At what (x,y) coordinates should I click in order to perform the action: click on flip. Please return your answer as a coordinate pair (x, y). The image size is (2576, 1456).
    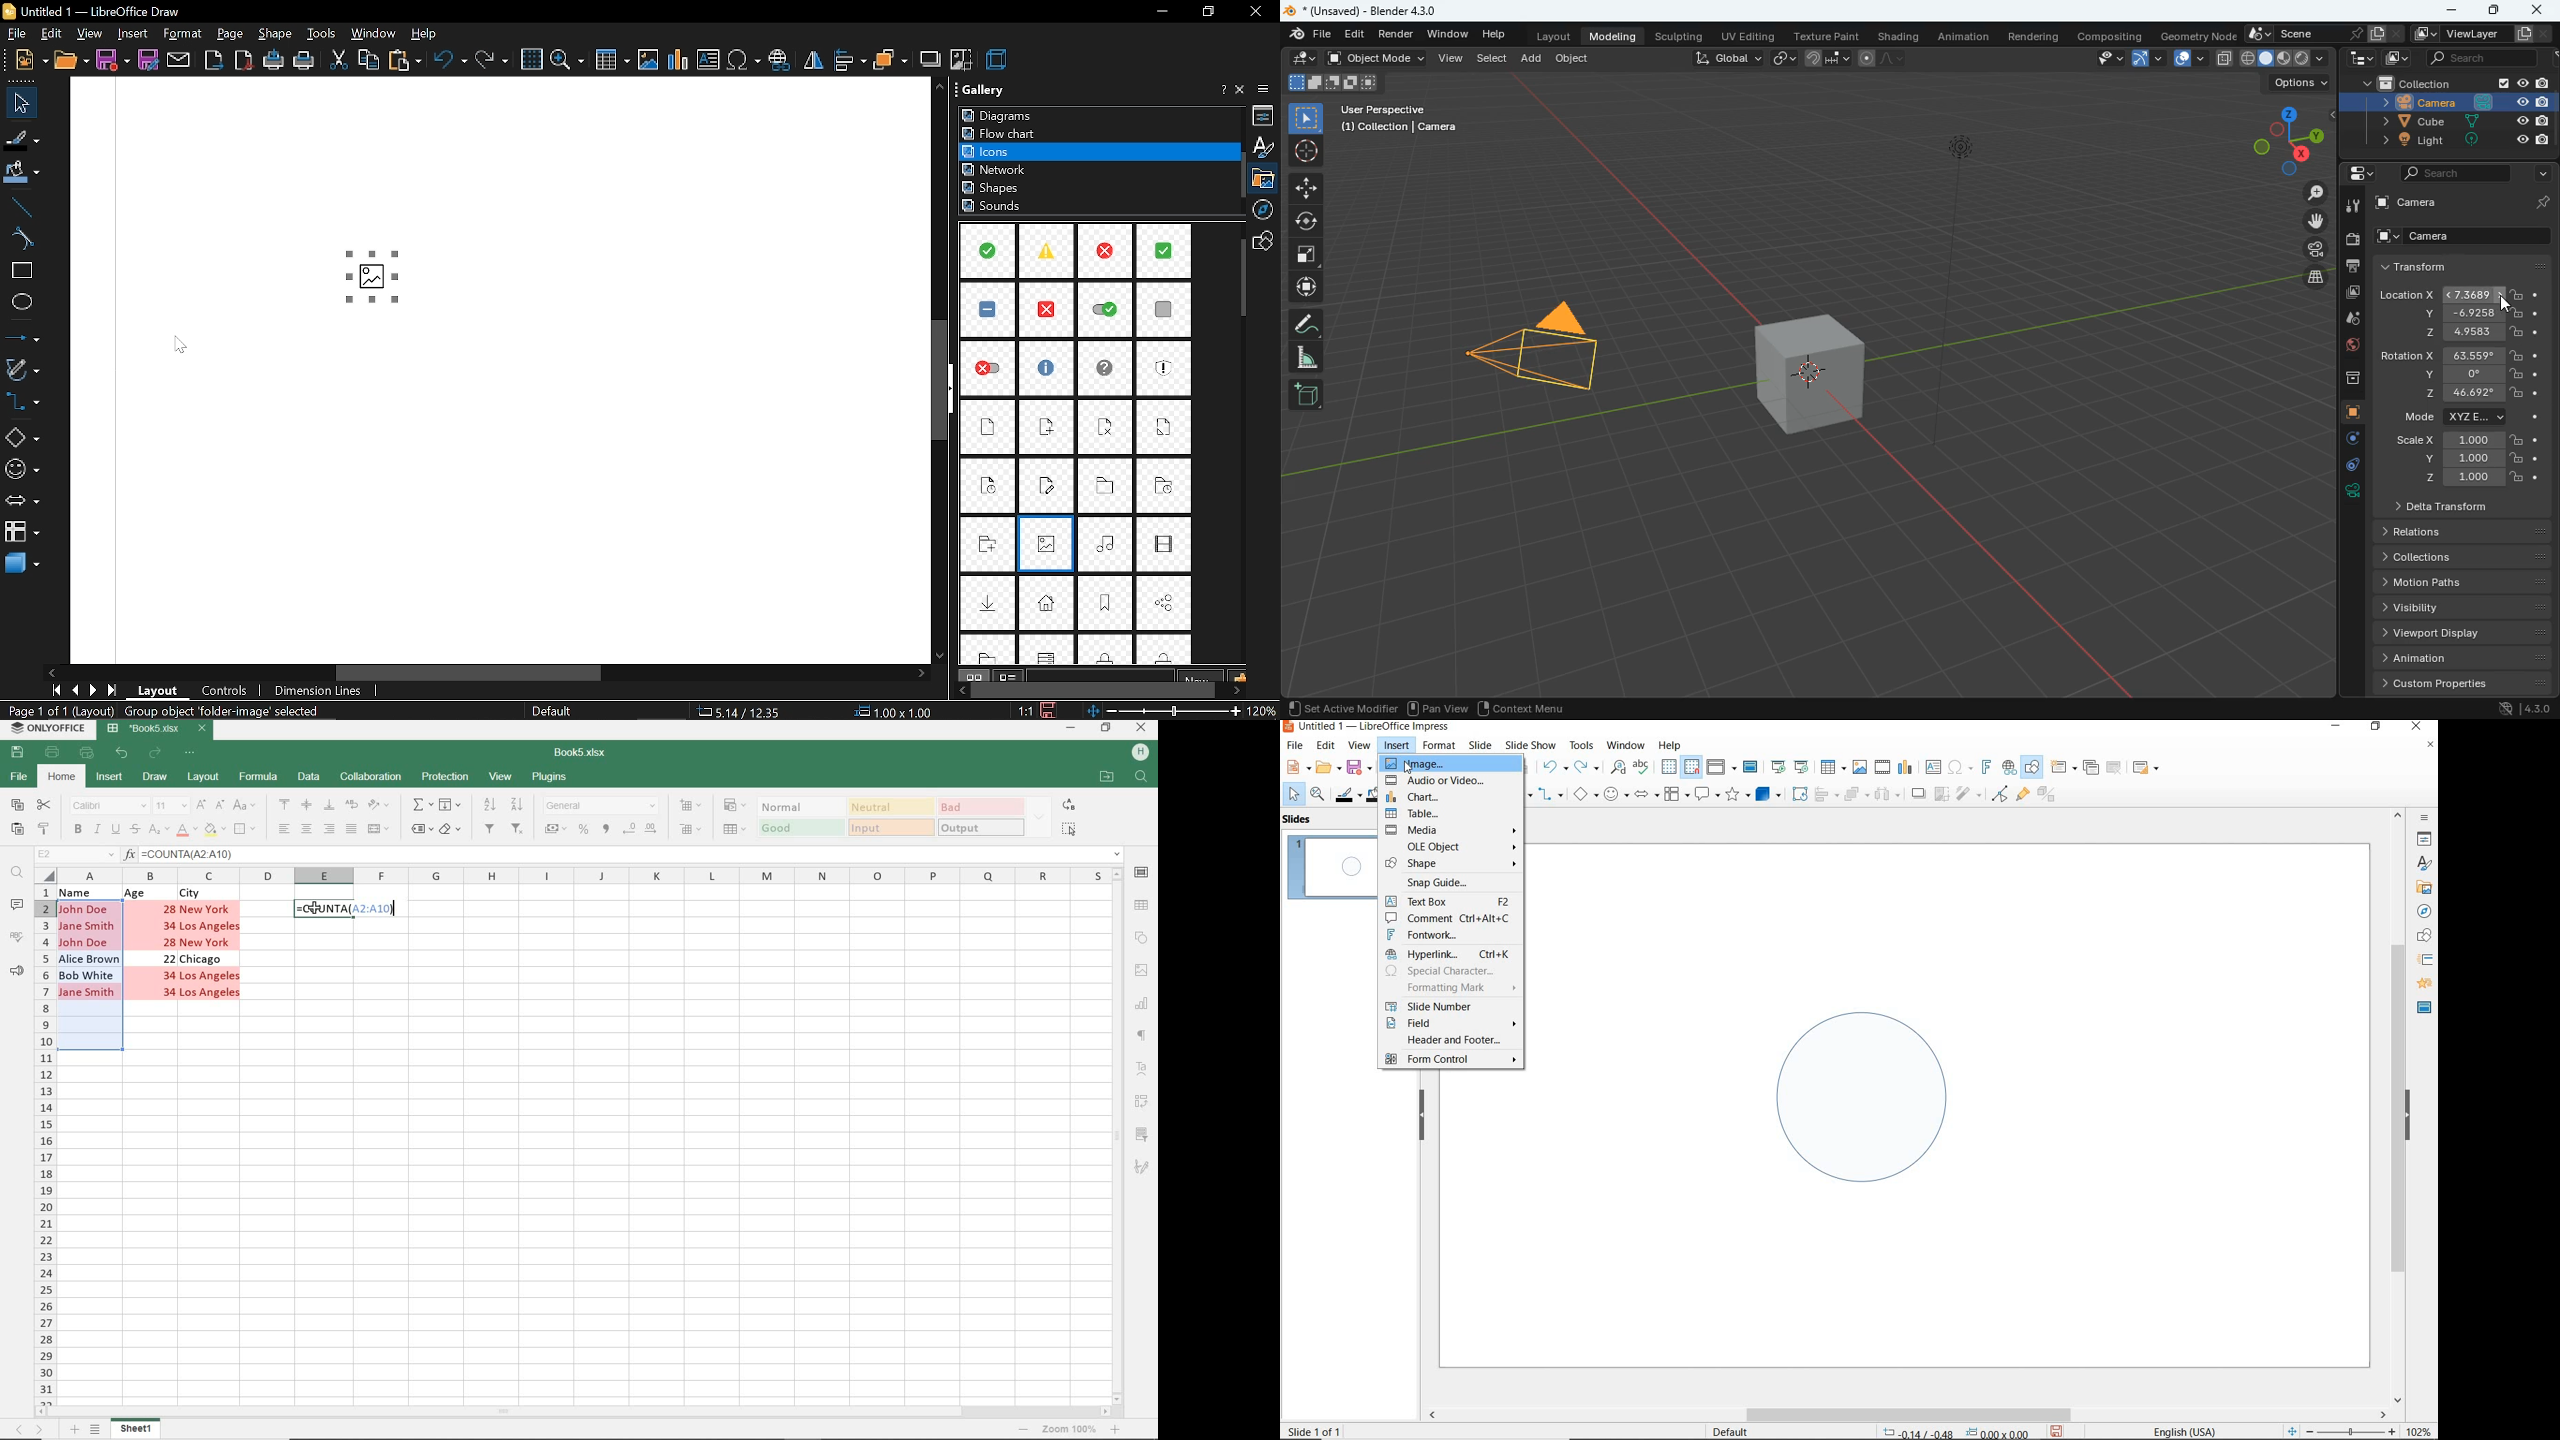
    Looking at the image, I should click on (812, 63).